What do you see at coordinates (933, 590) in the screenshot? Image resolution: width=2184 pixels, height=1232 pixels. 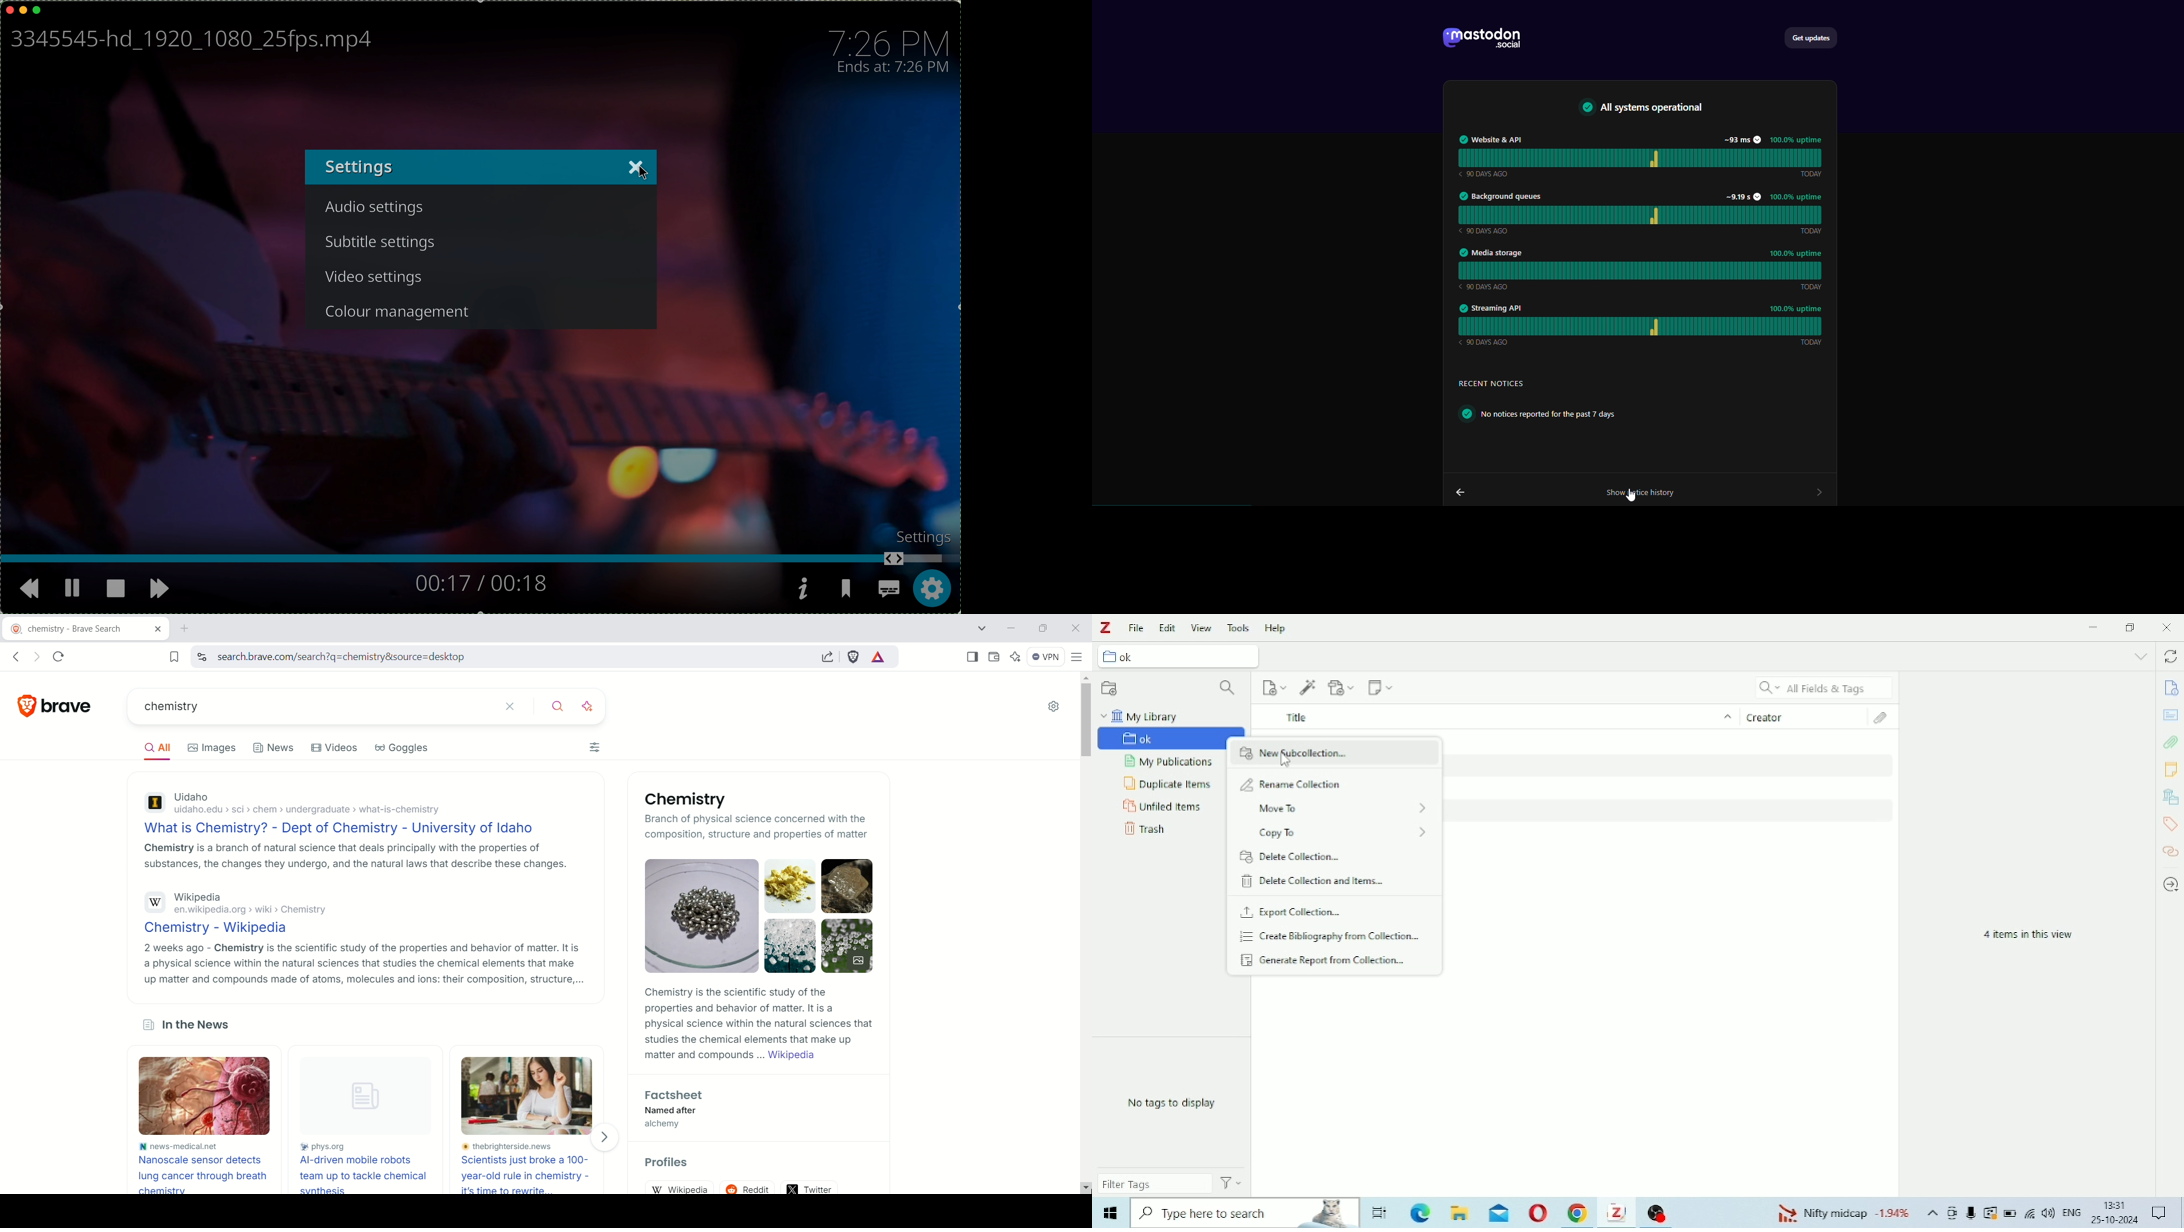 I see `click on settings` at bounding box center [933, 590].